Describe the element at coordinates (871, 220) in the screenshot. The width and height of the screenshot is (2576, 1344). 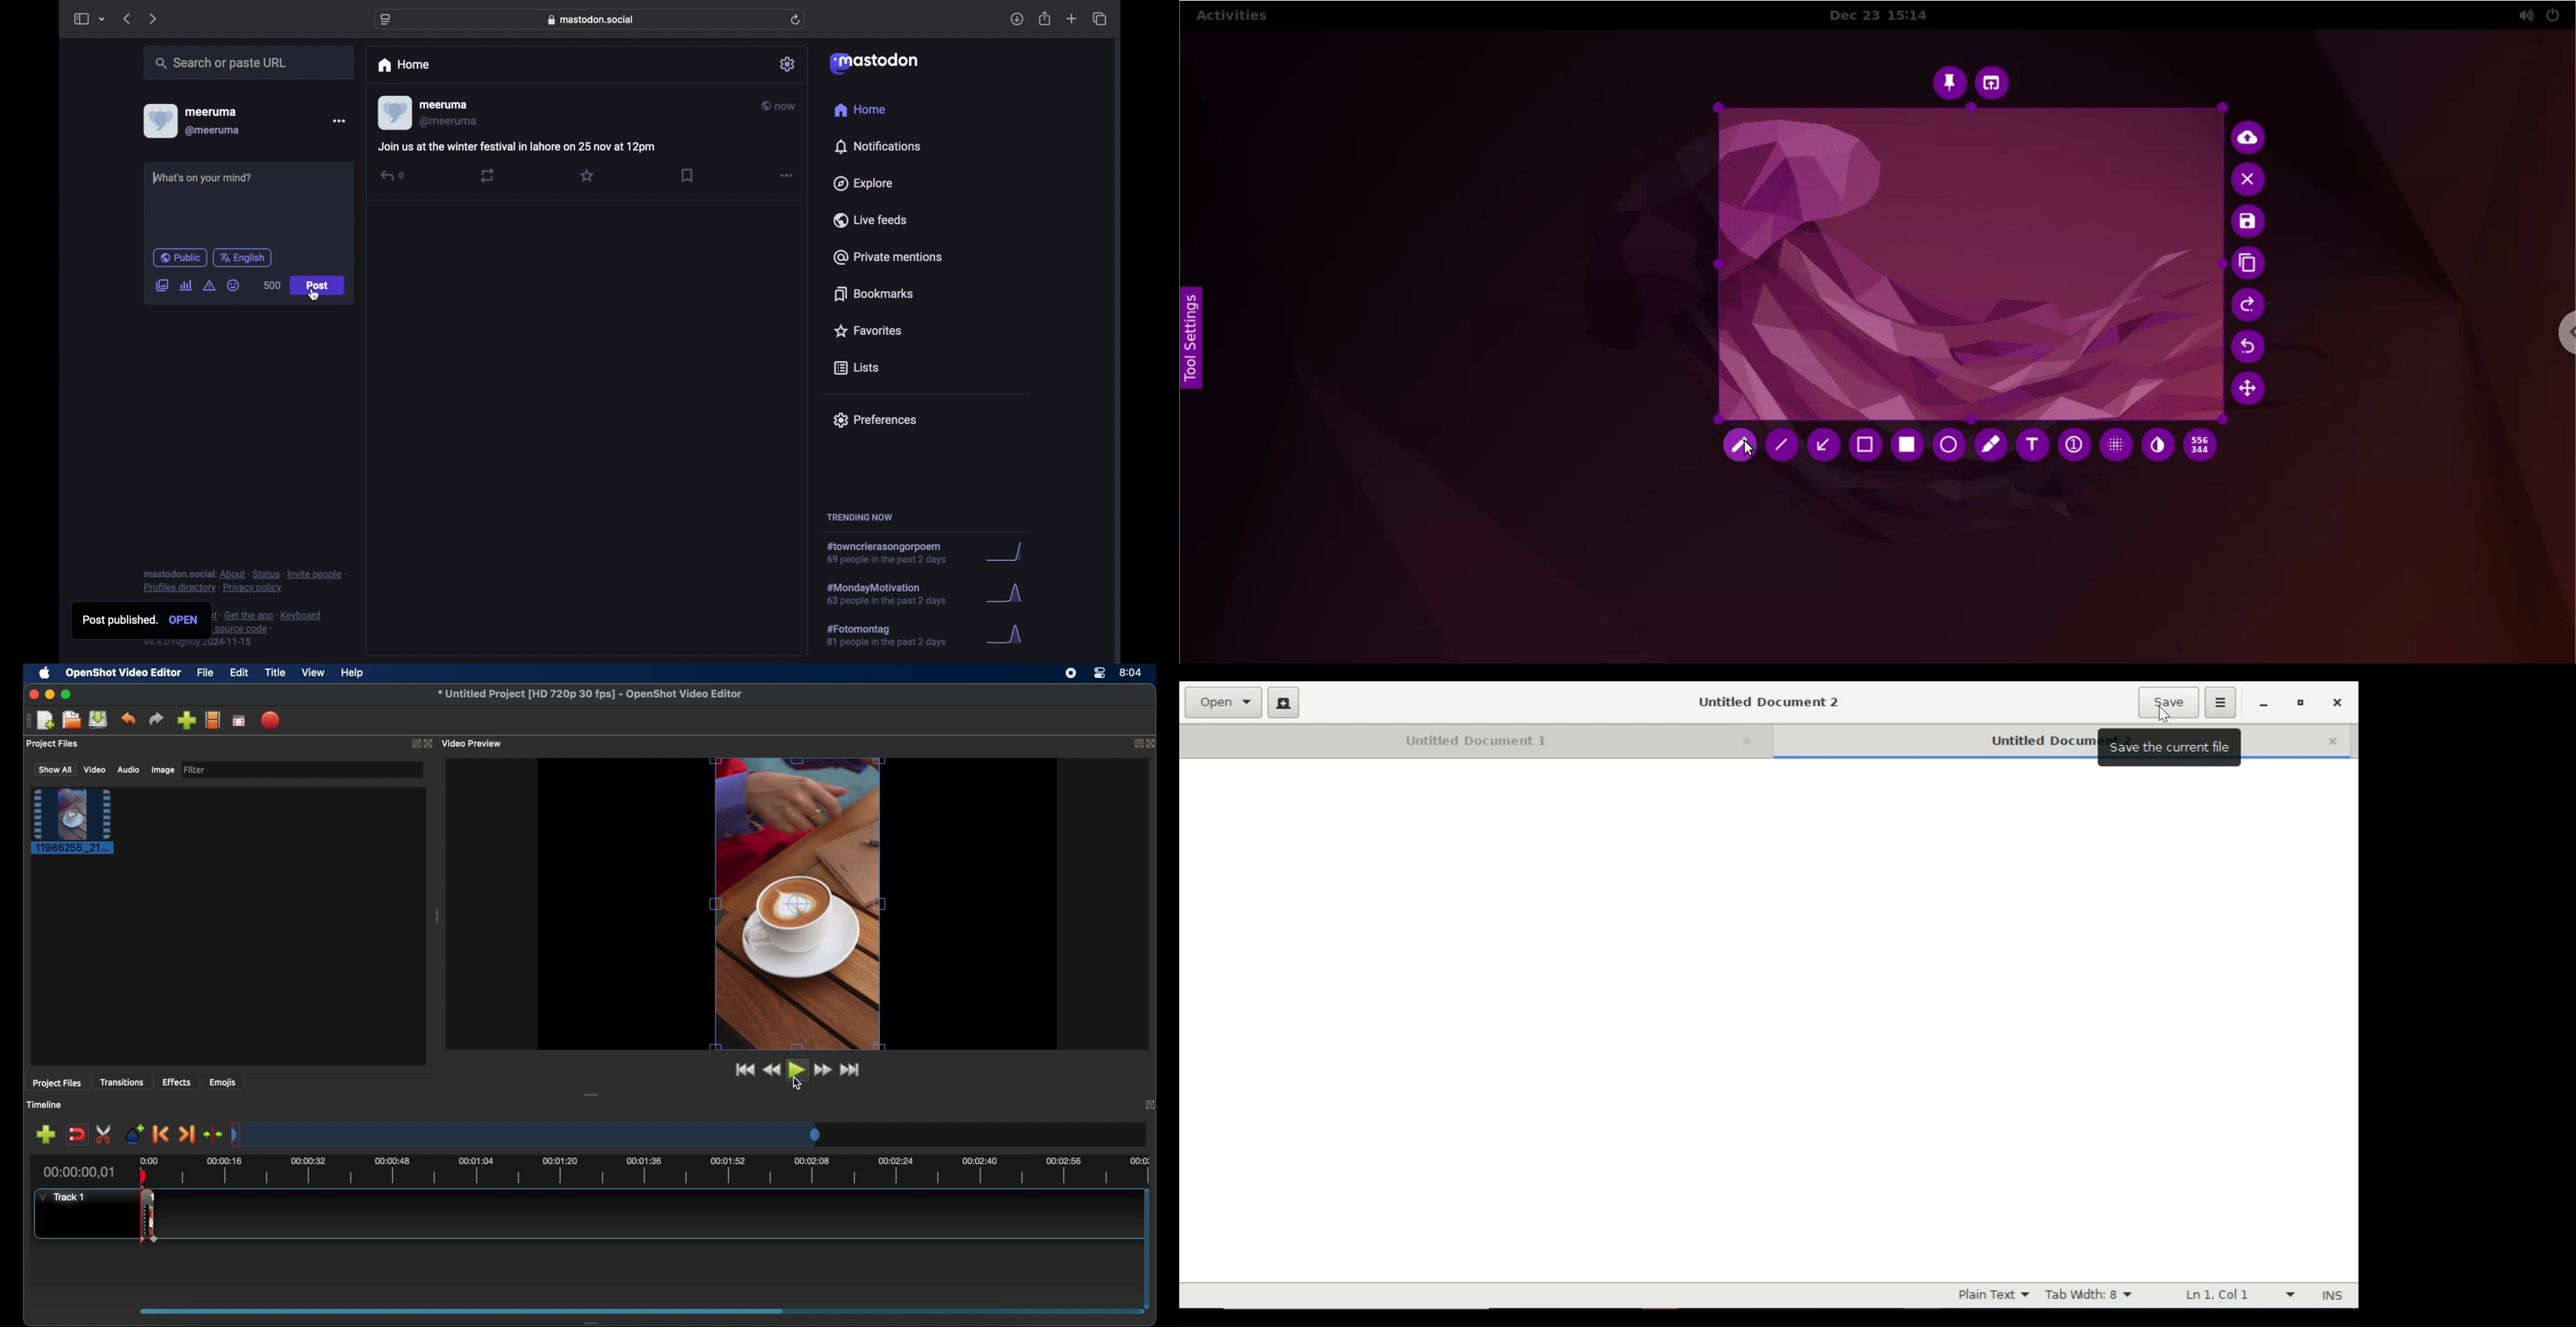
I see `live feeds` at that location.